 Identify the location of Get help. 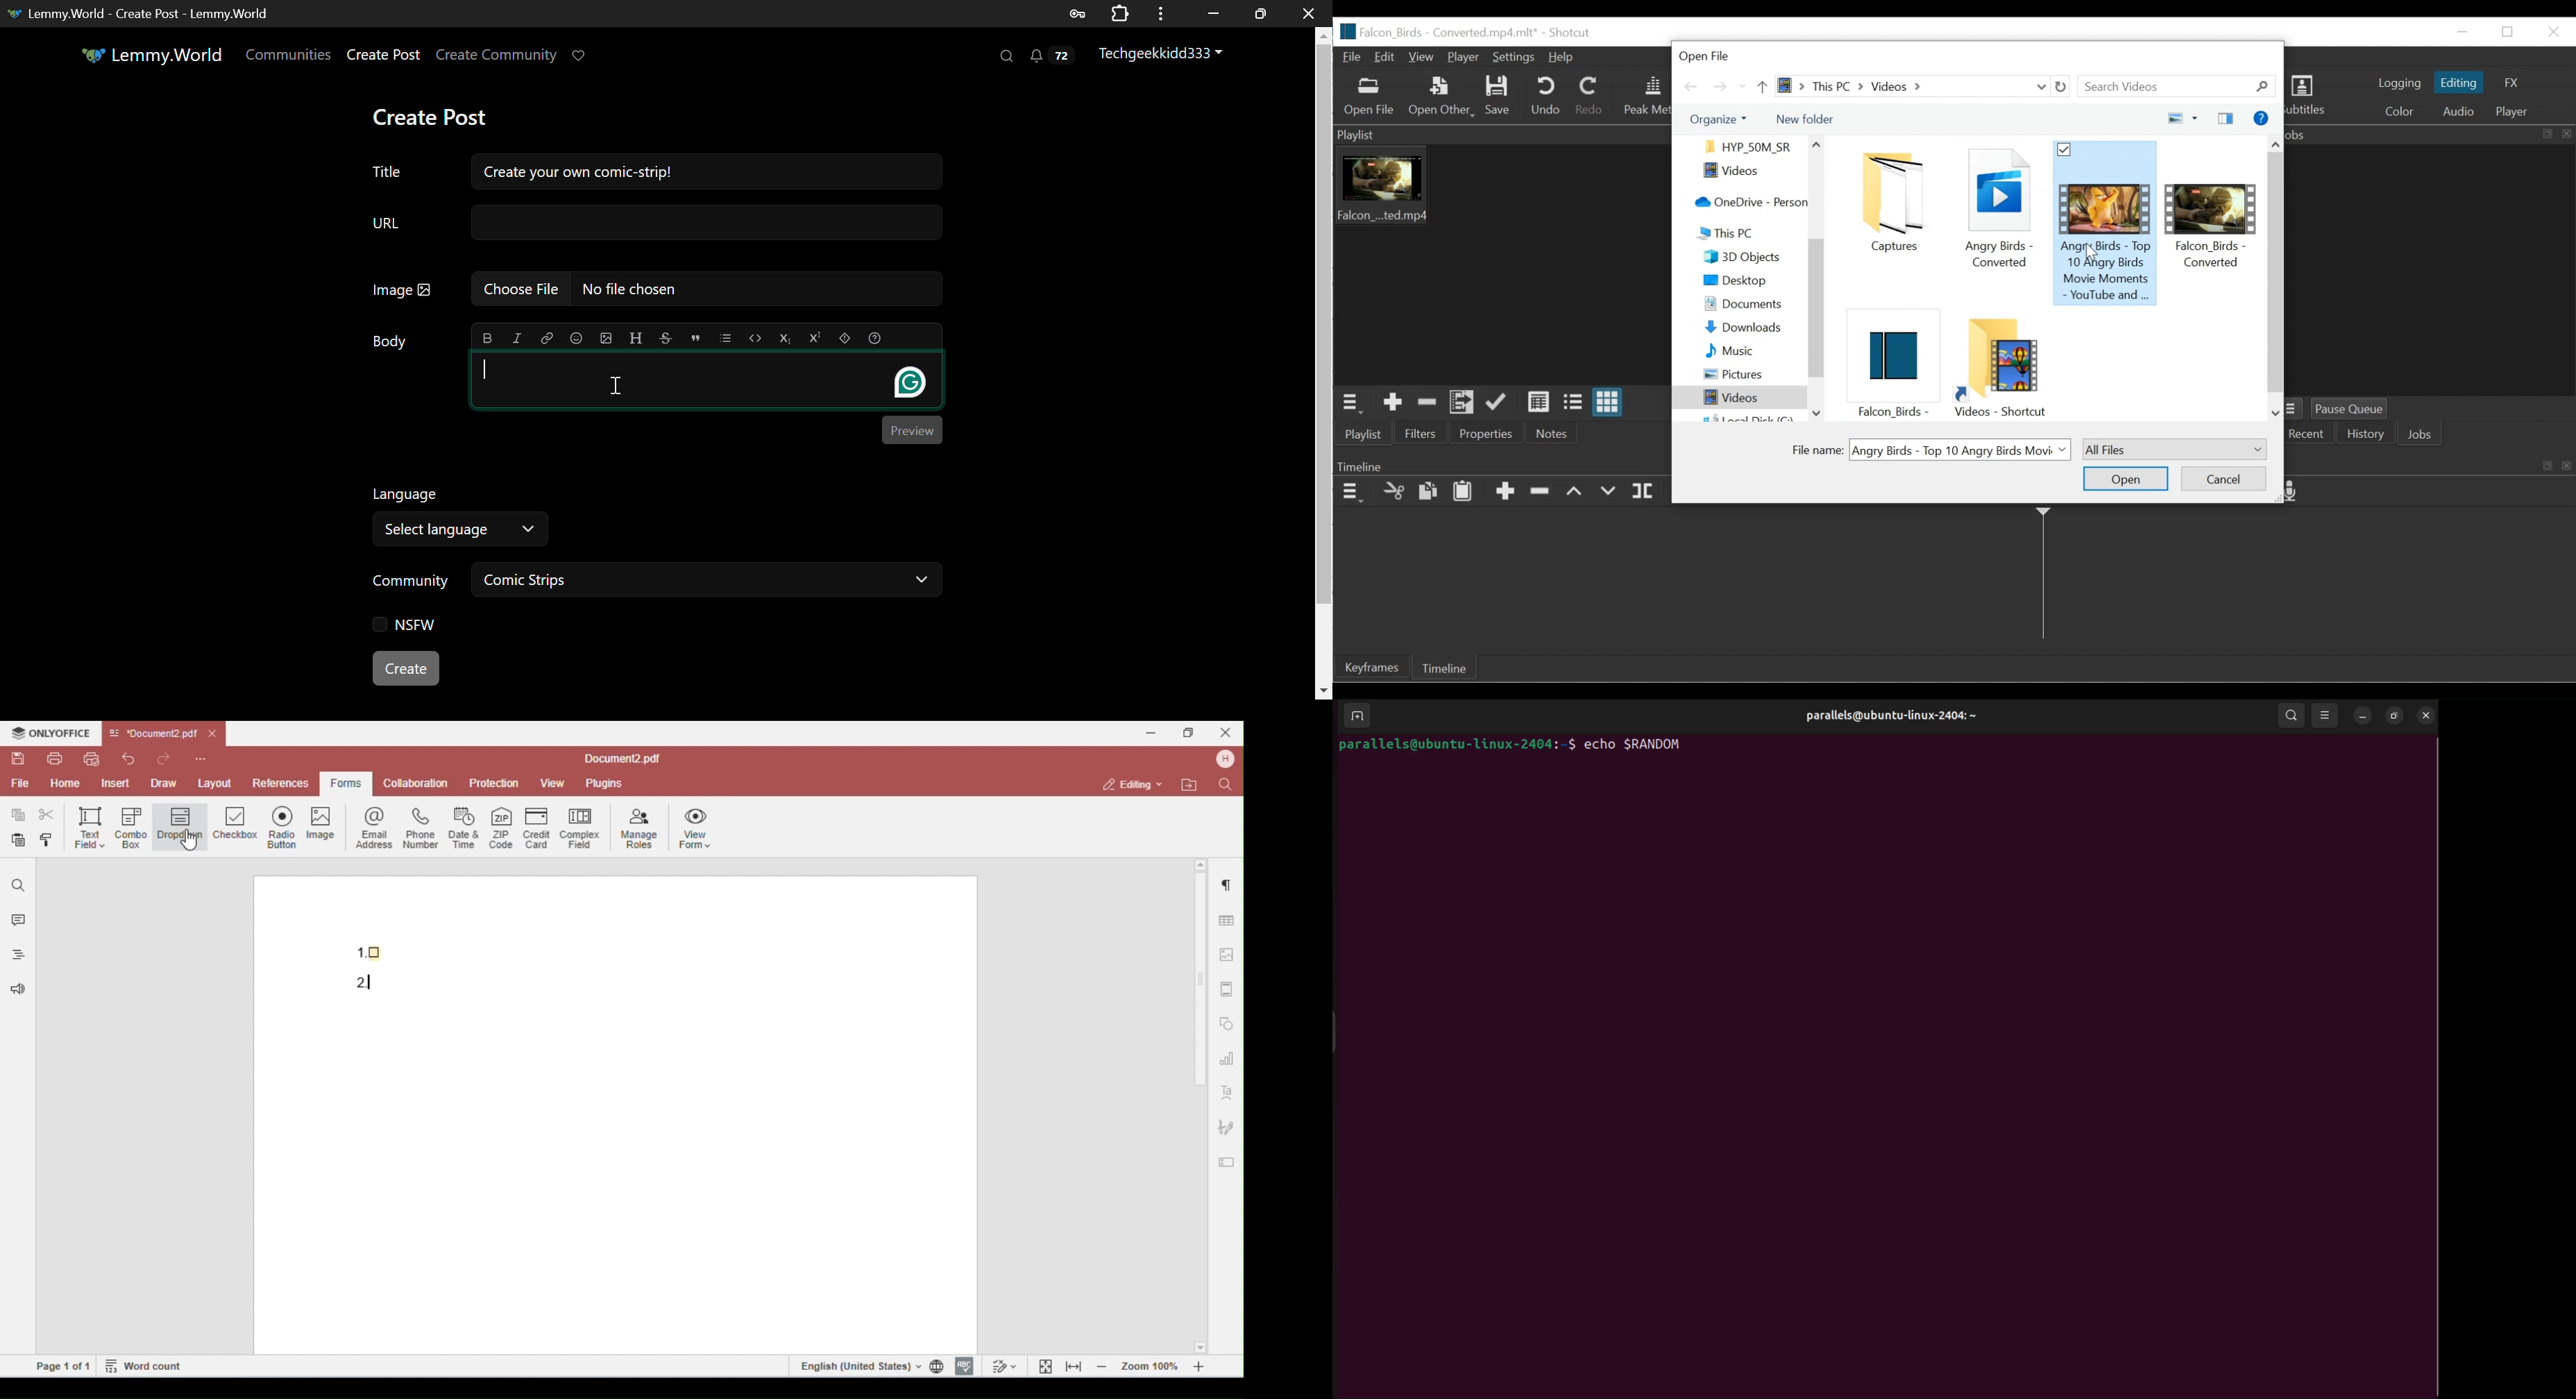
(2260, 118).